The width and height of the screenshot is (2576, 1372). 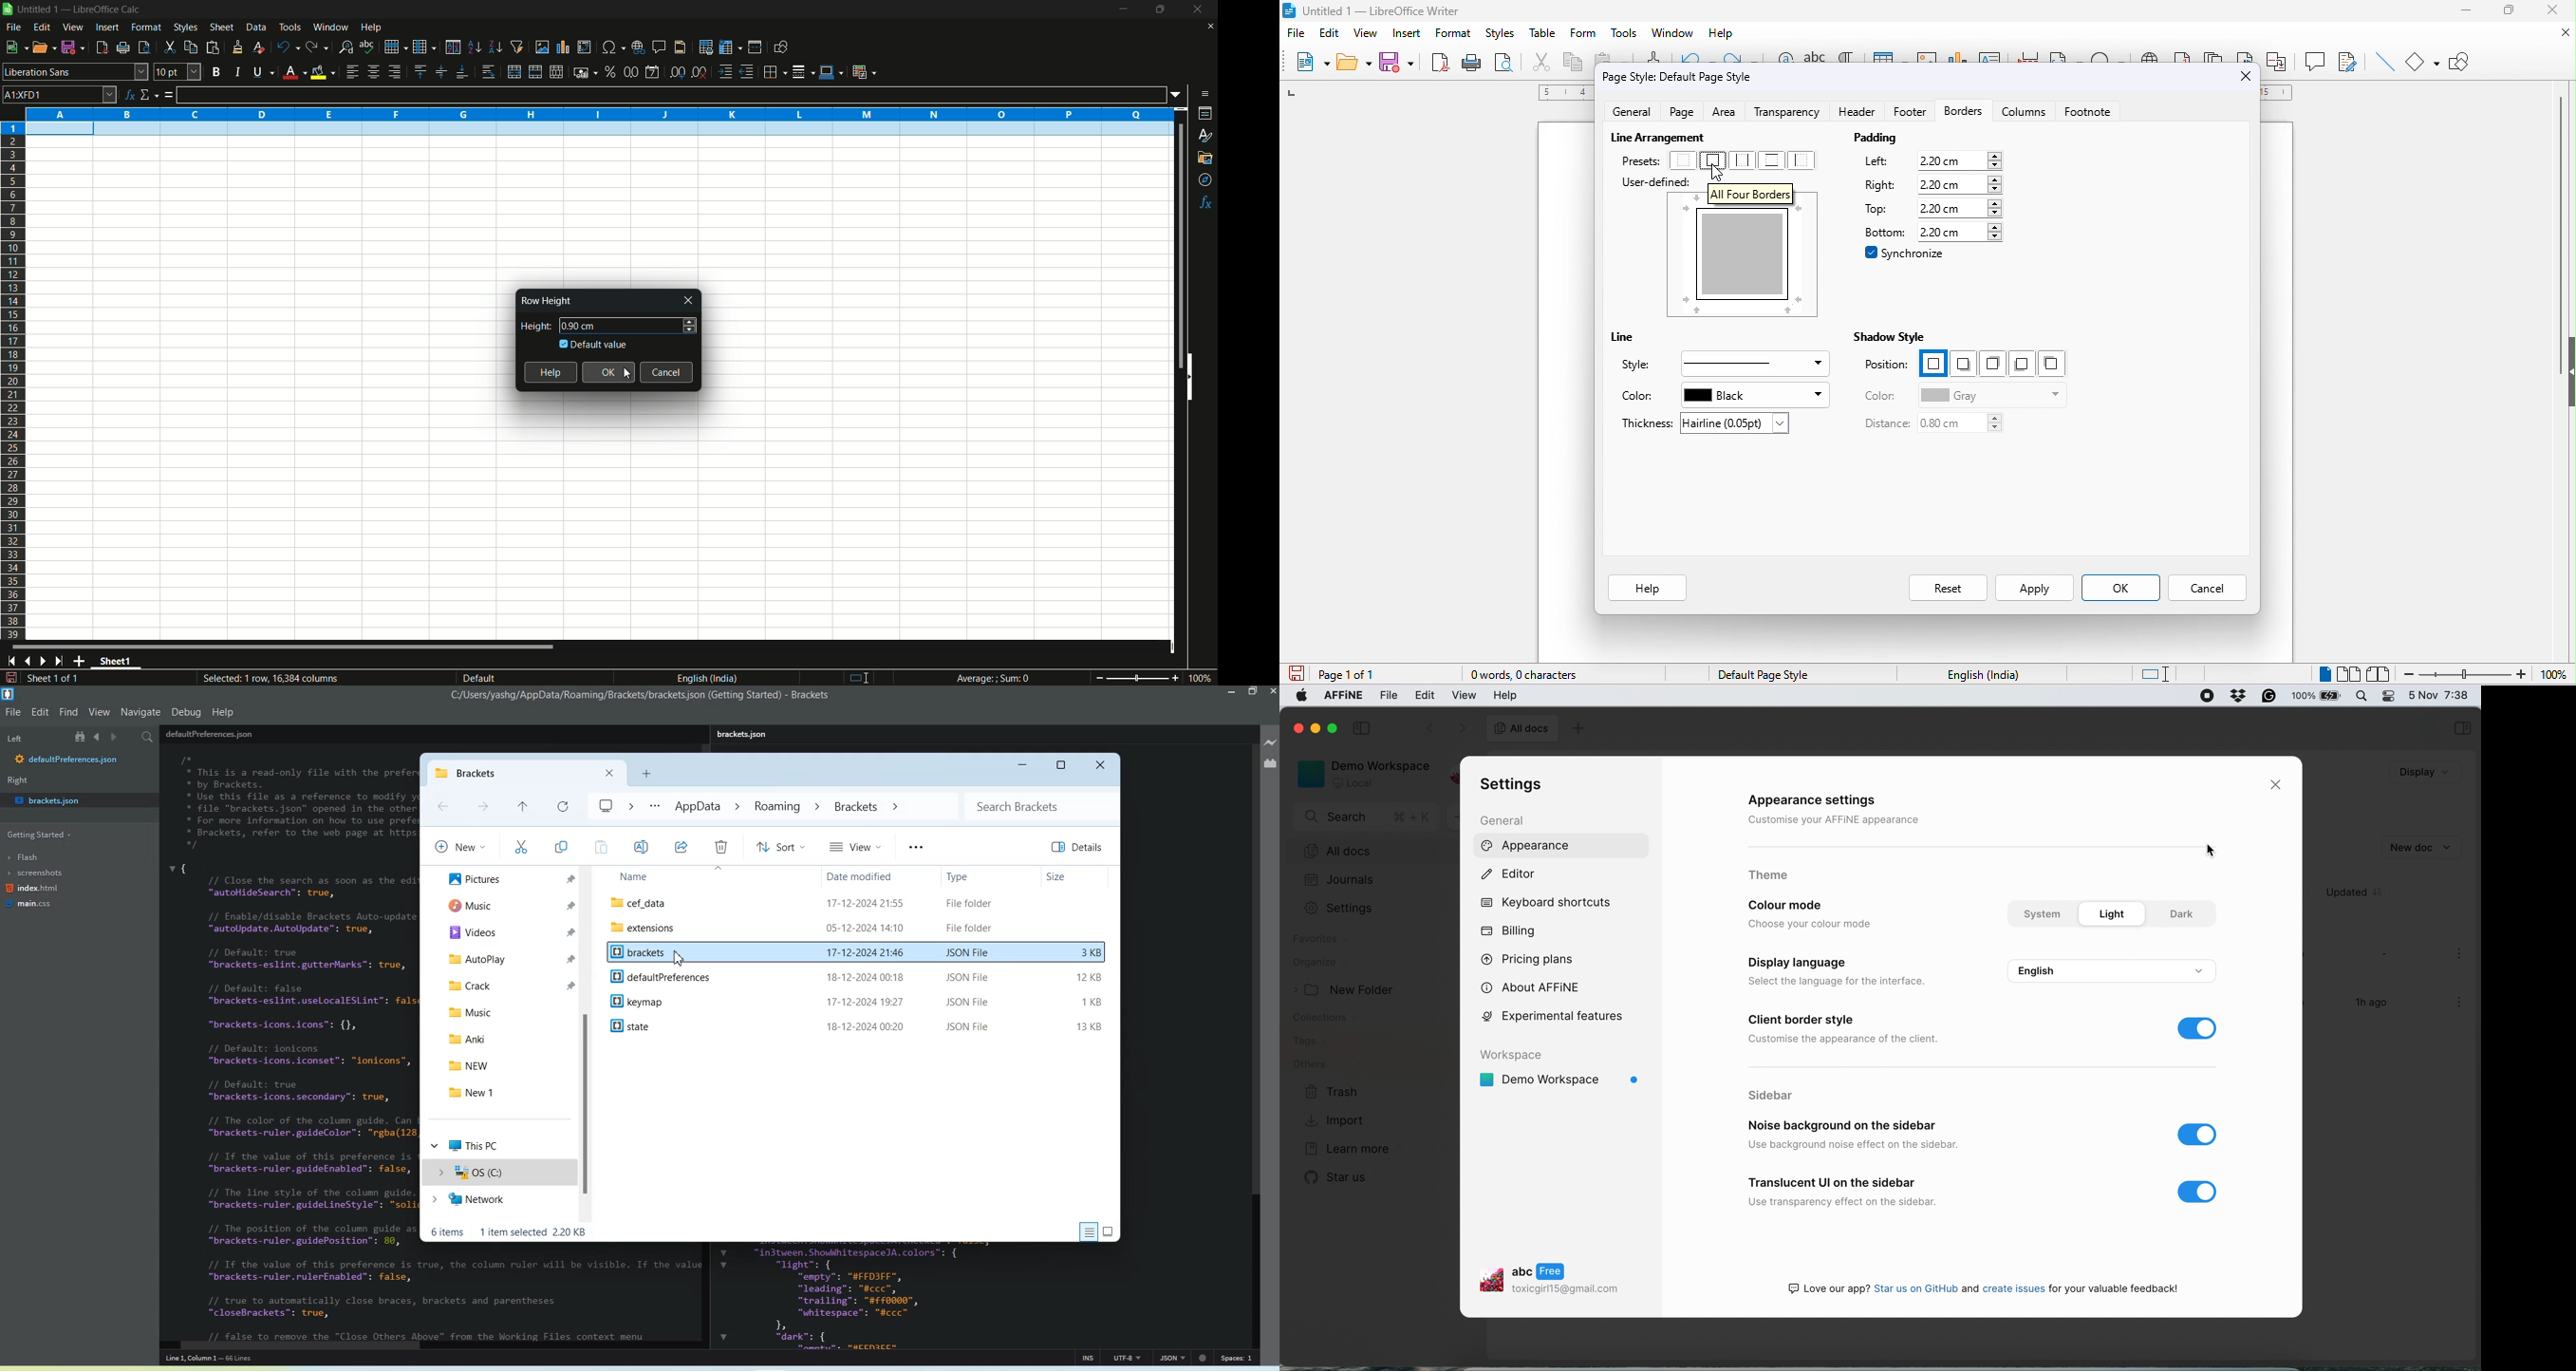 What do you see at coordinates (1271, 743) in the screenshot?
I see `Live Preview` at bounding box center [1271, 743].